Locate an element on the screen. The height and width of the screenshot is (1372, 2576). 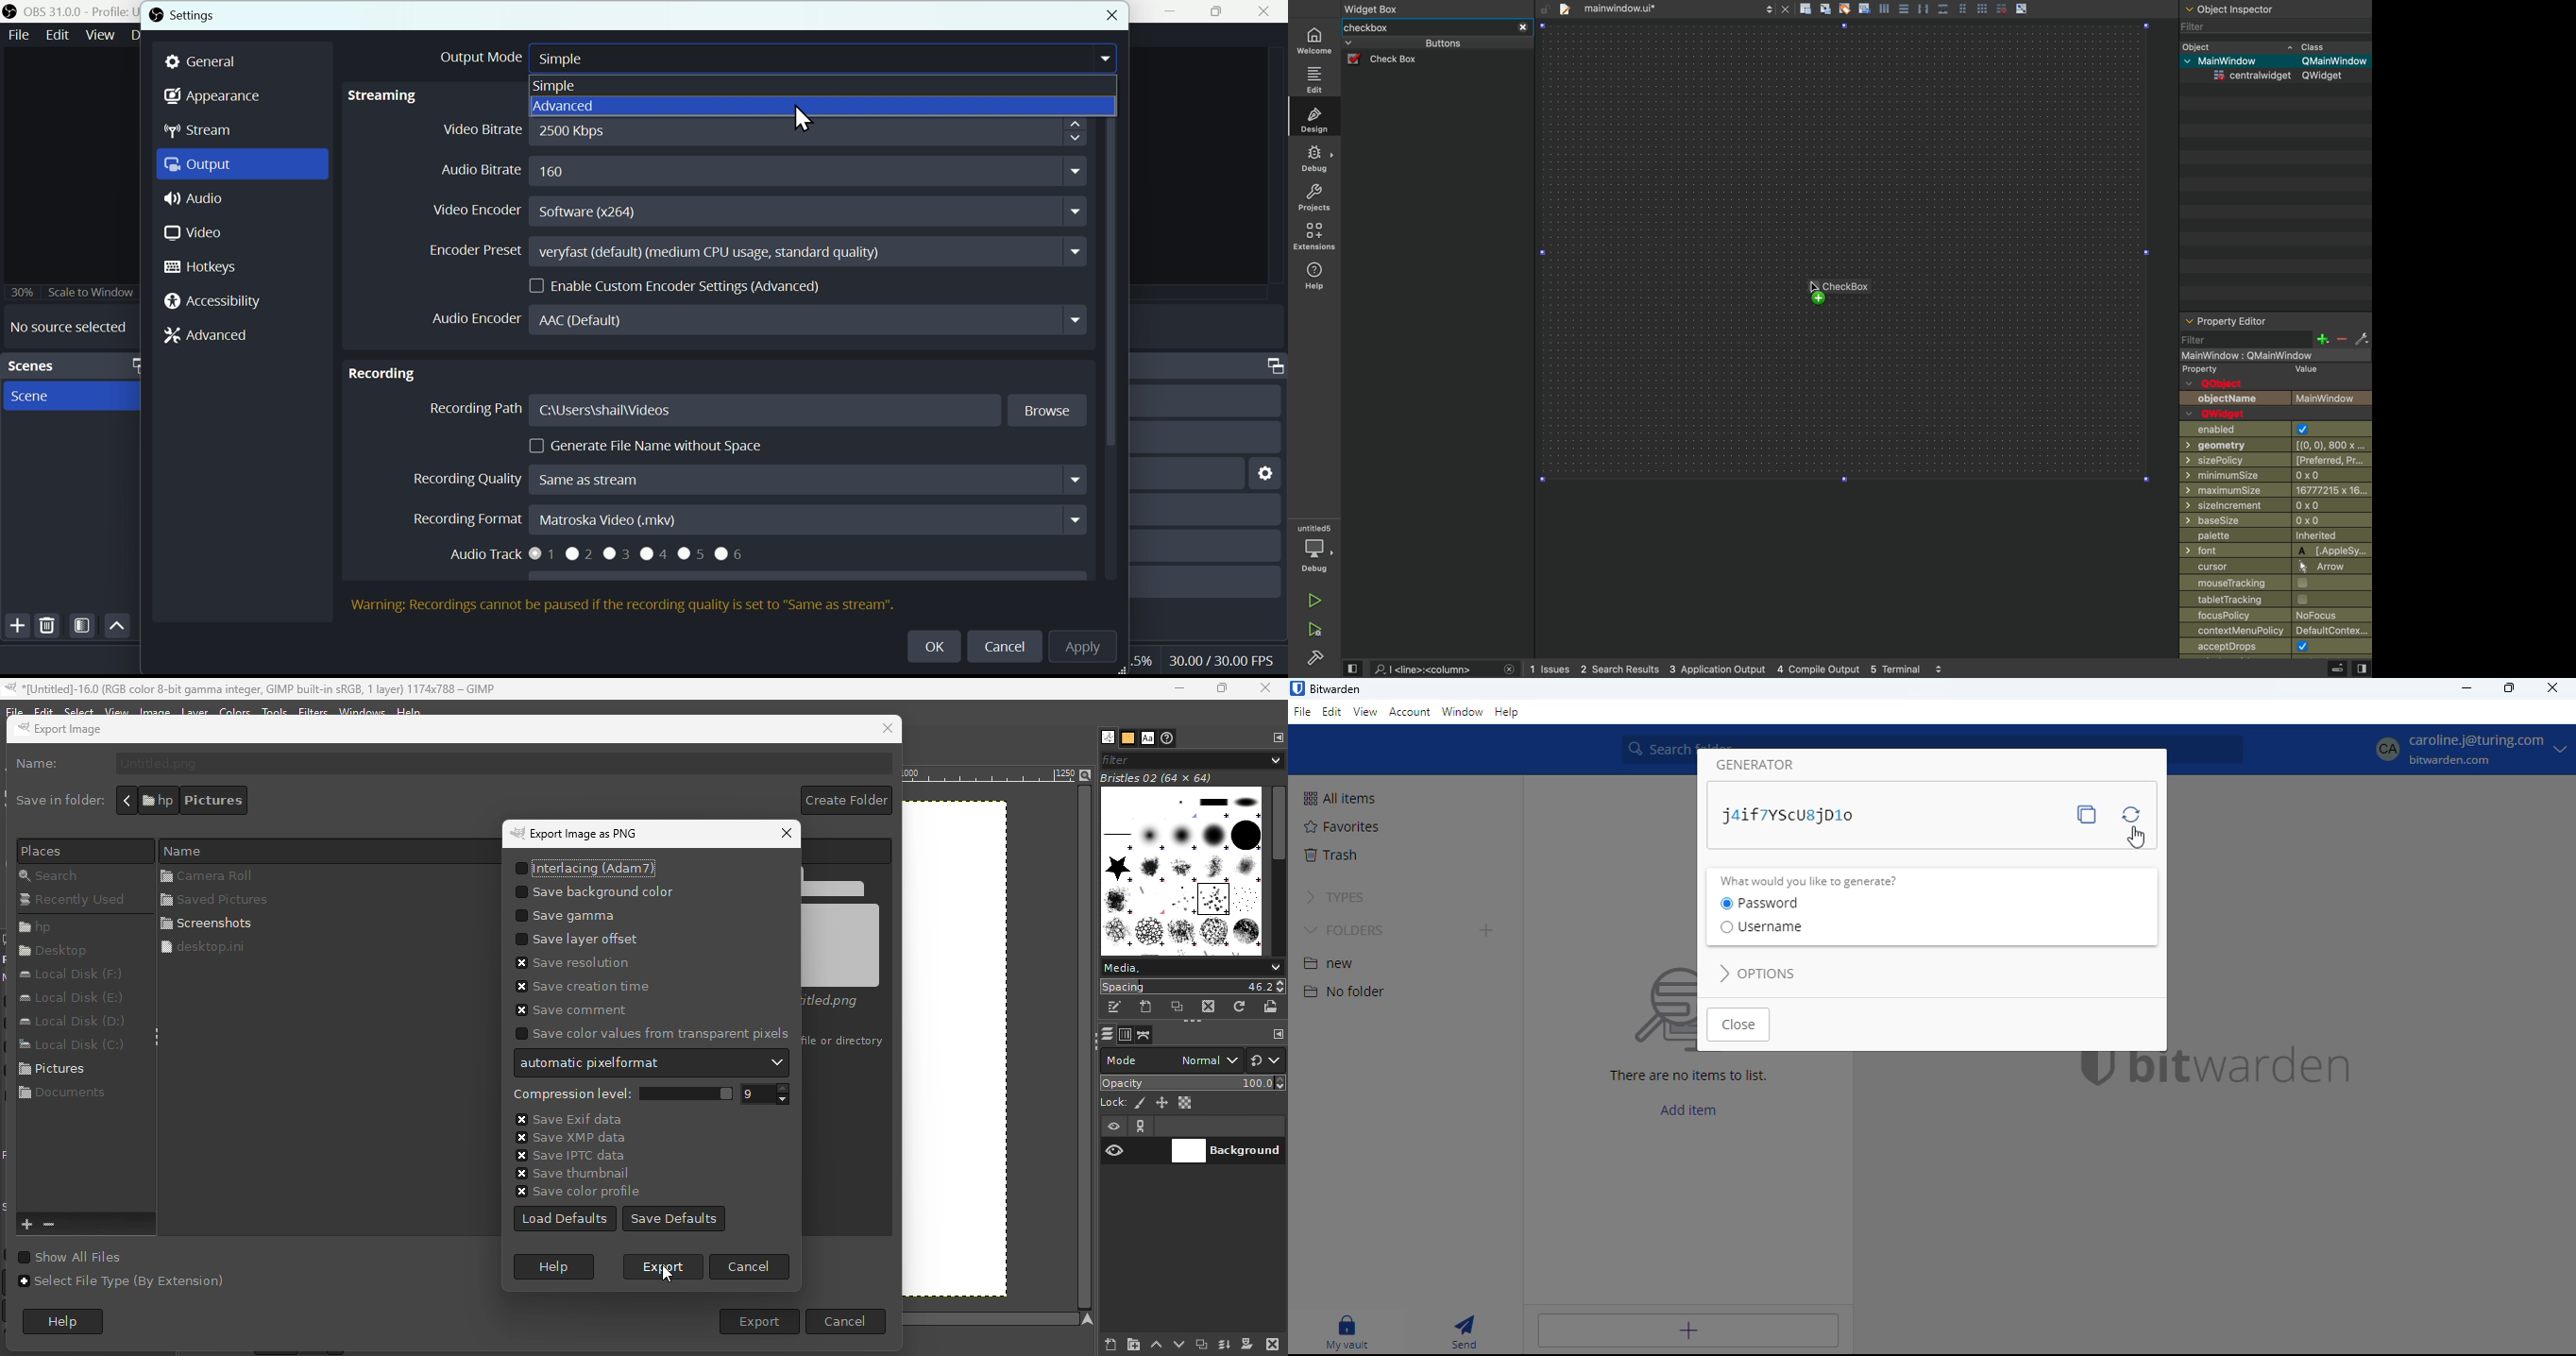
Documents is located at coordinates (222, 801).